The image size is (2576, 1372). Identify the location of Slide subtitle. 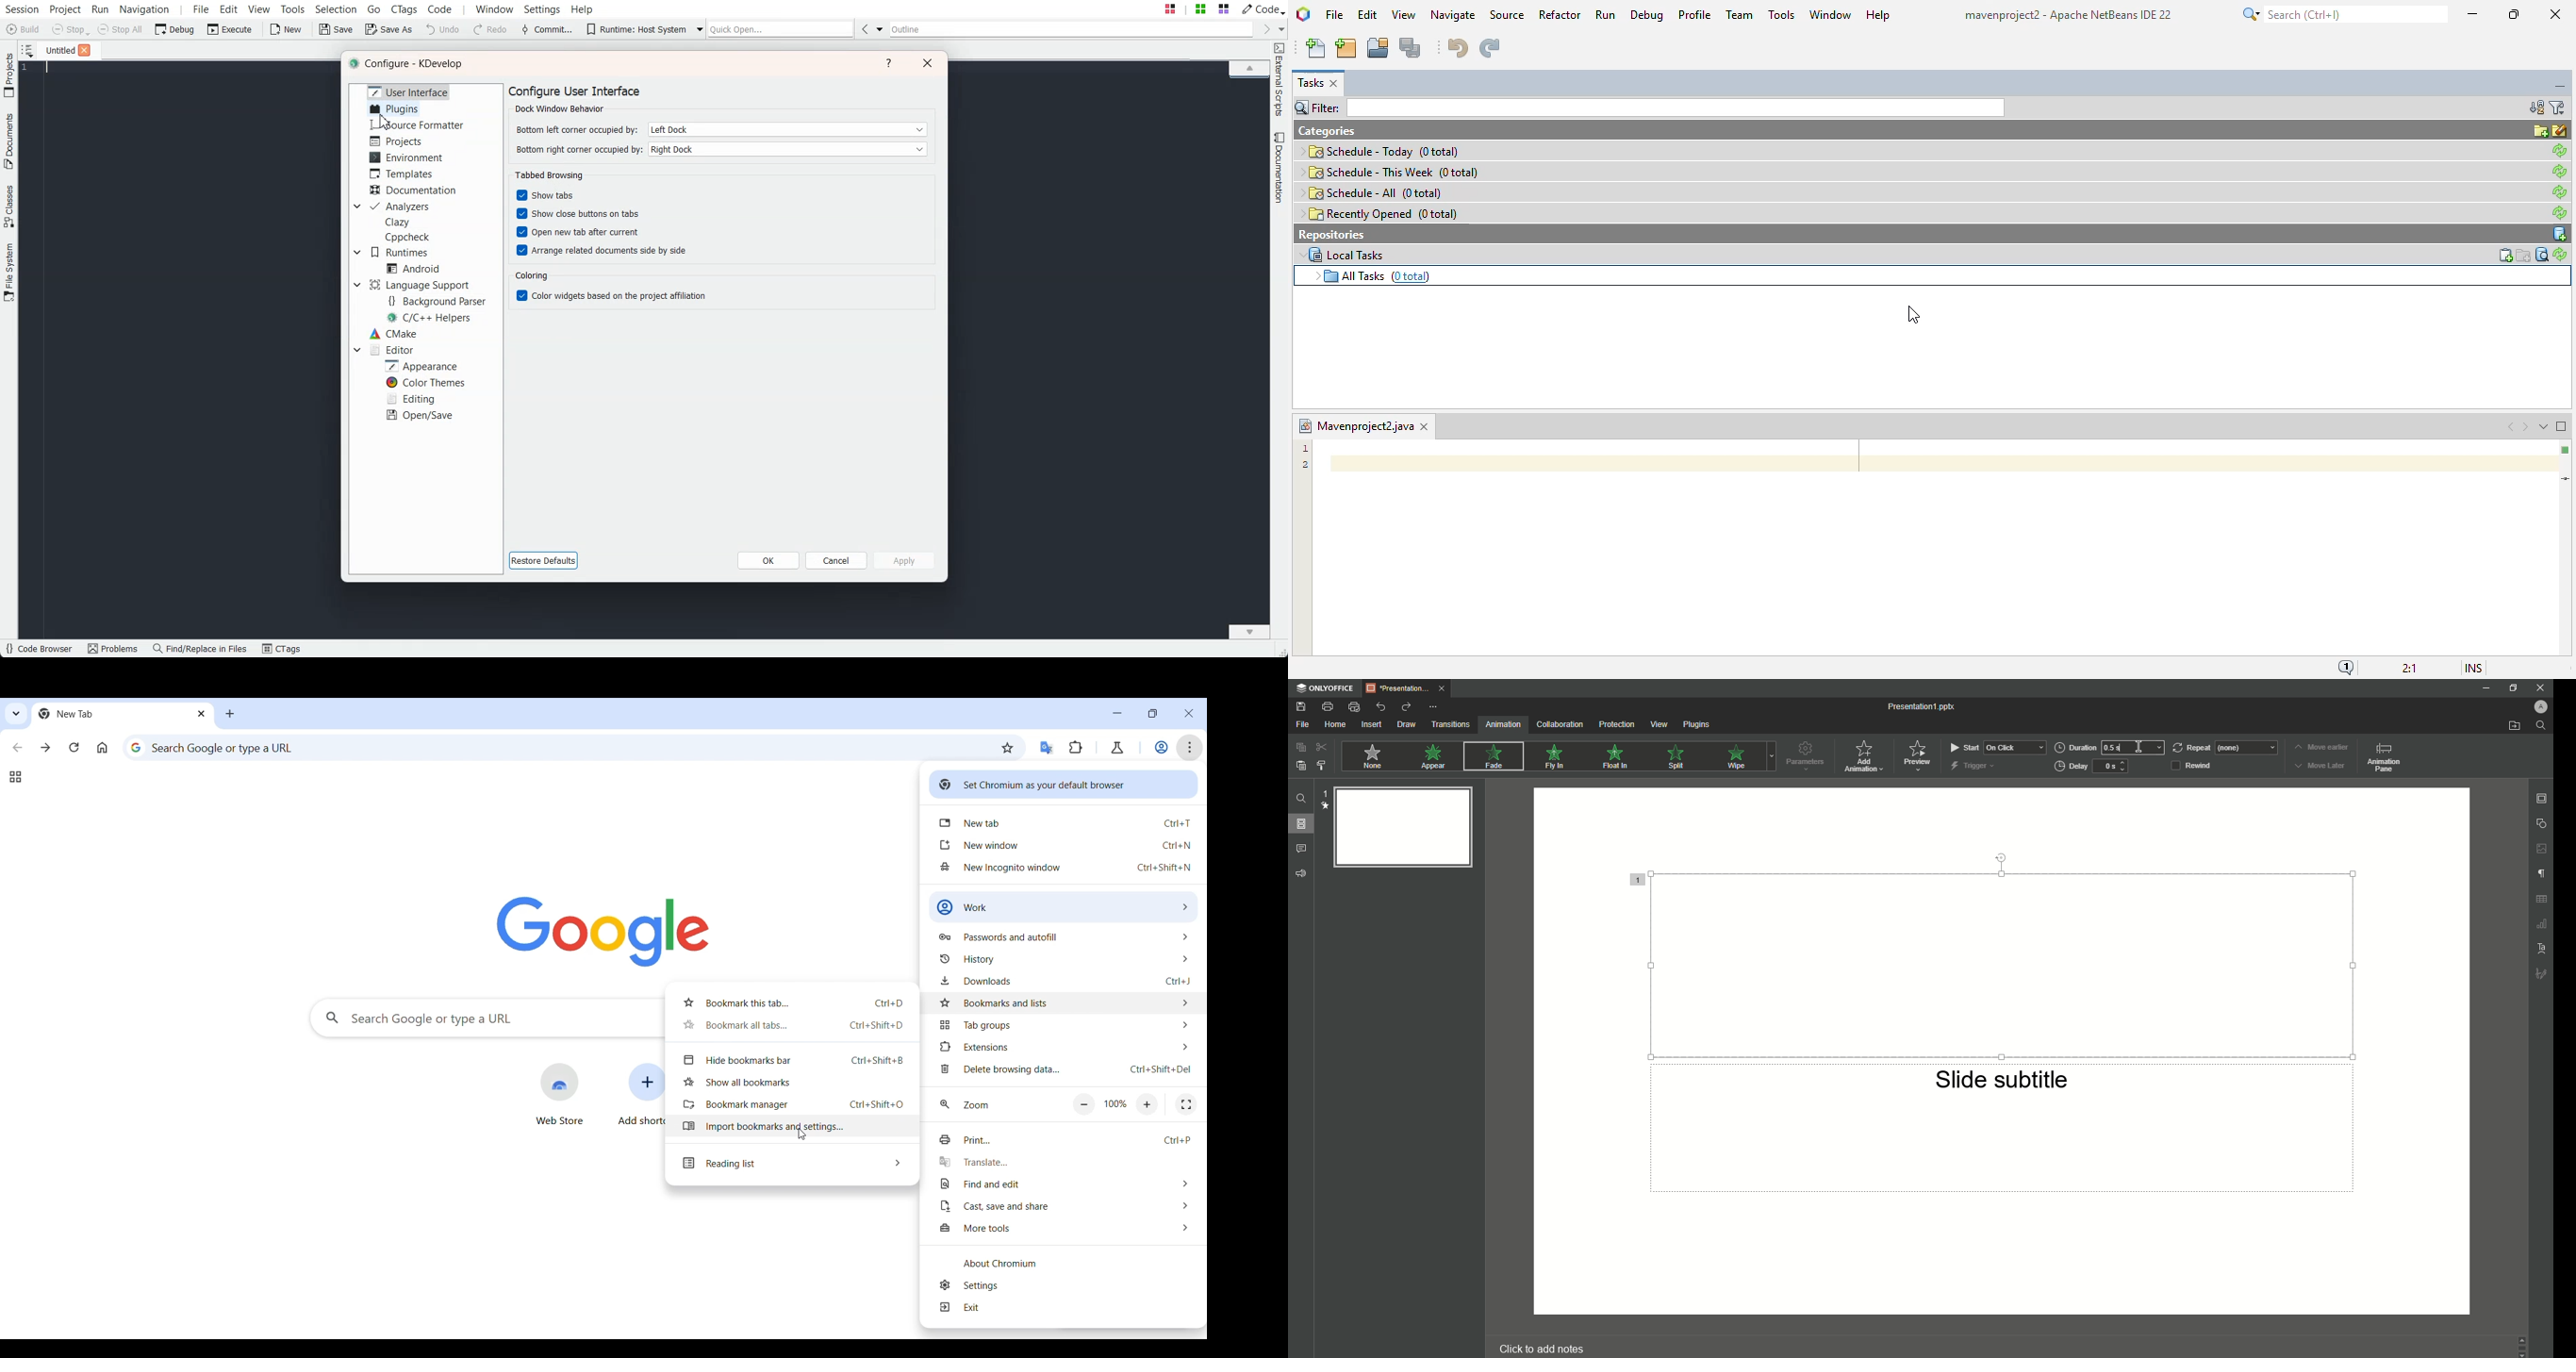
(2004, 1084).